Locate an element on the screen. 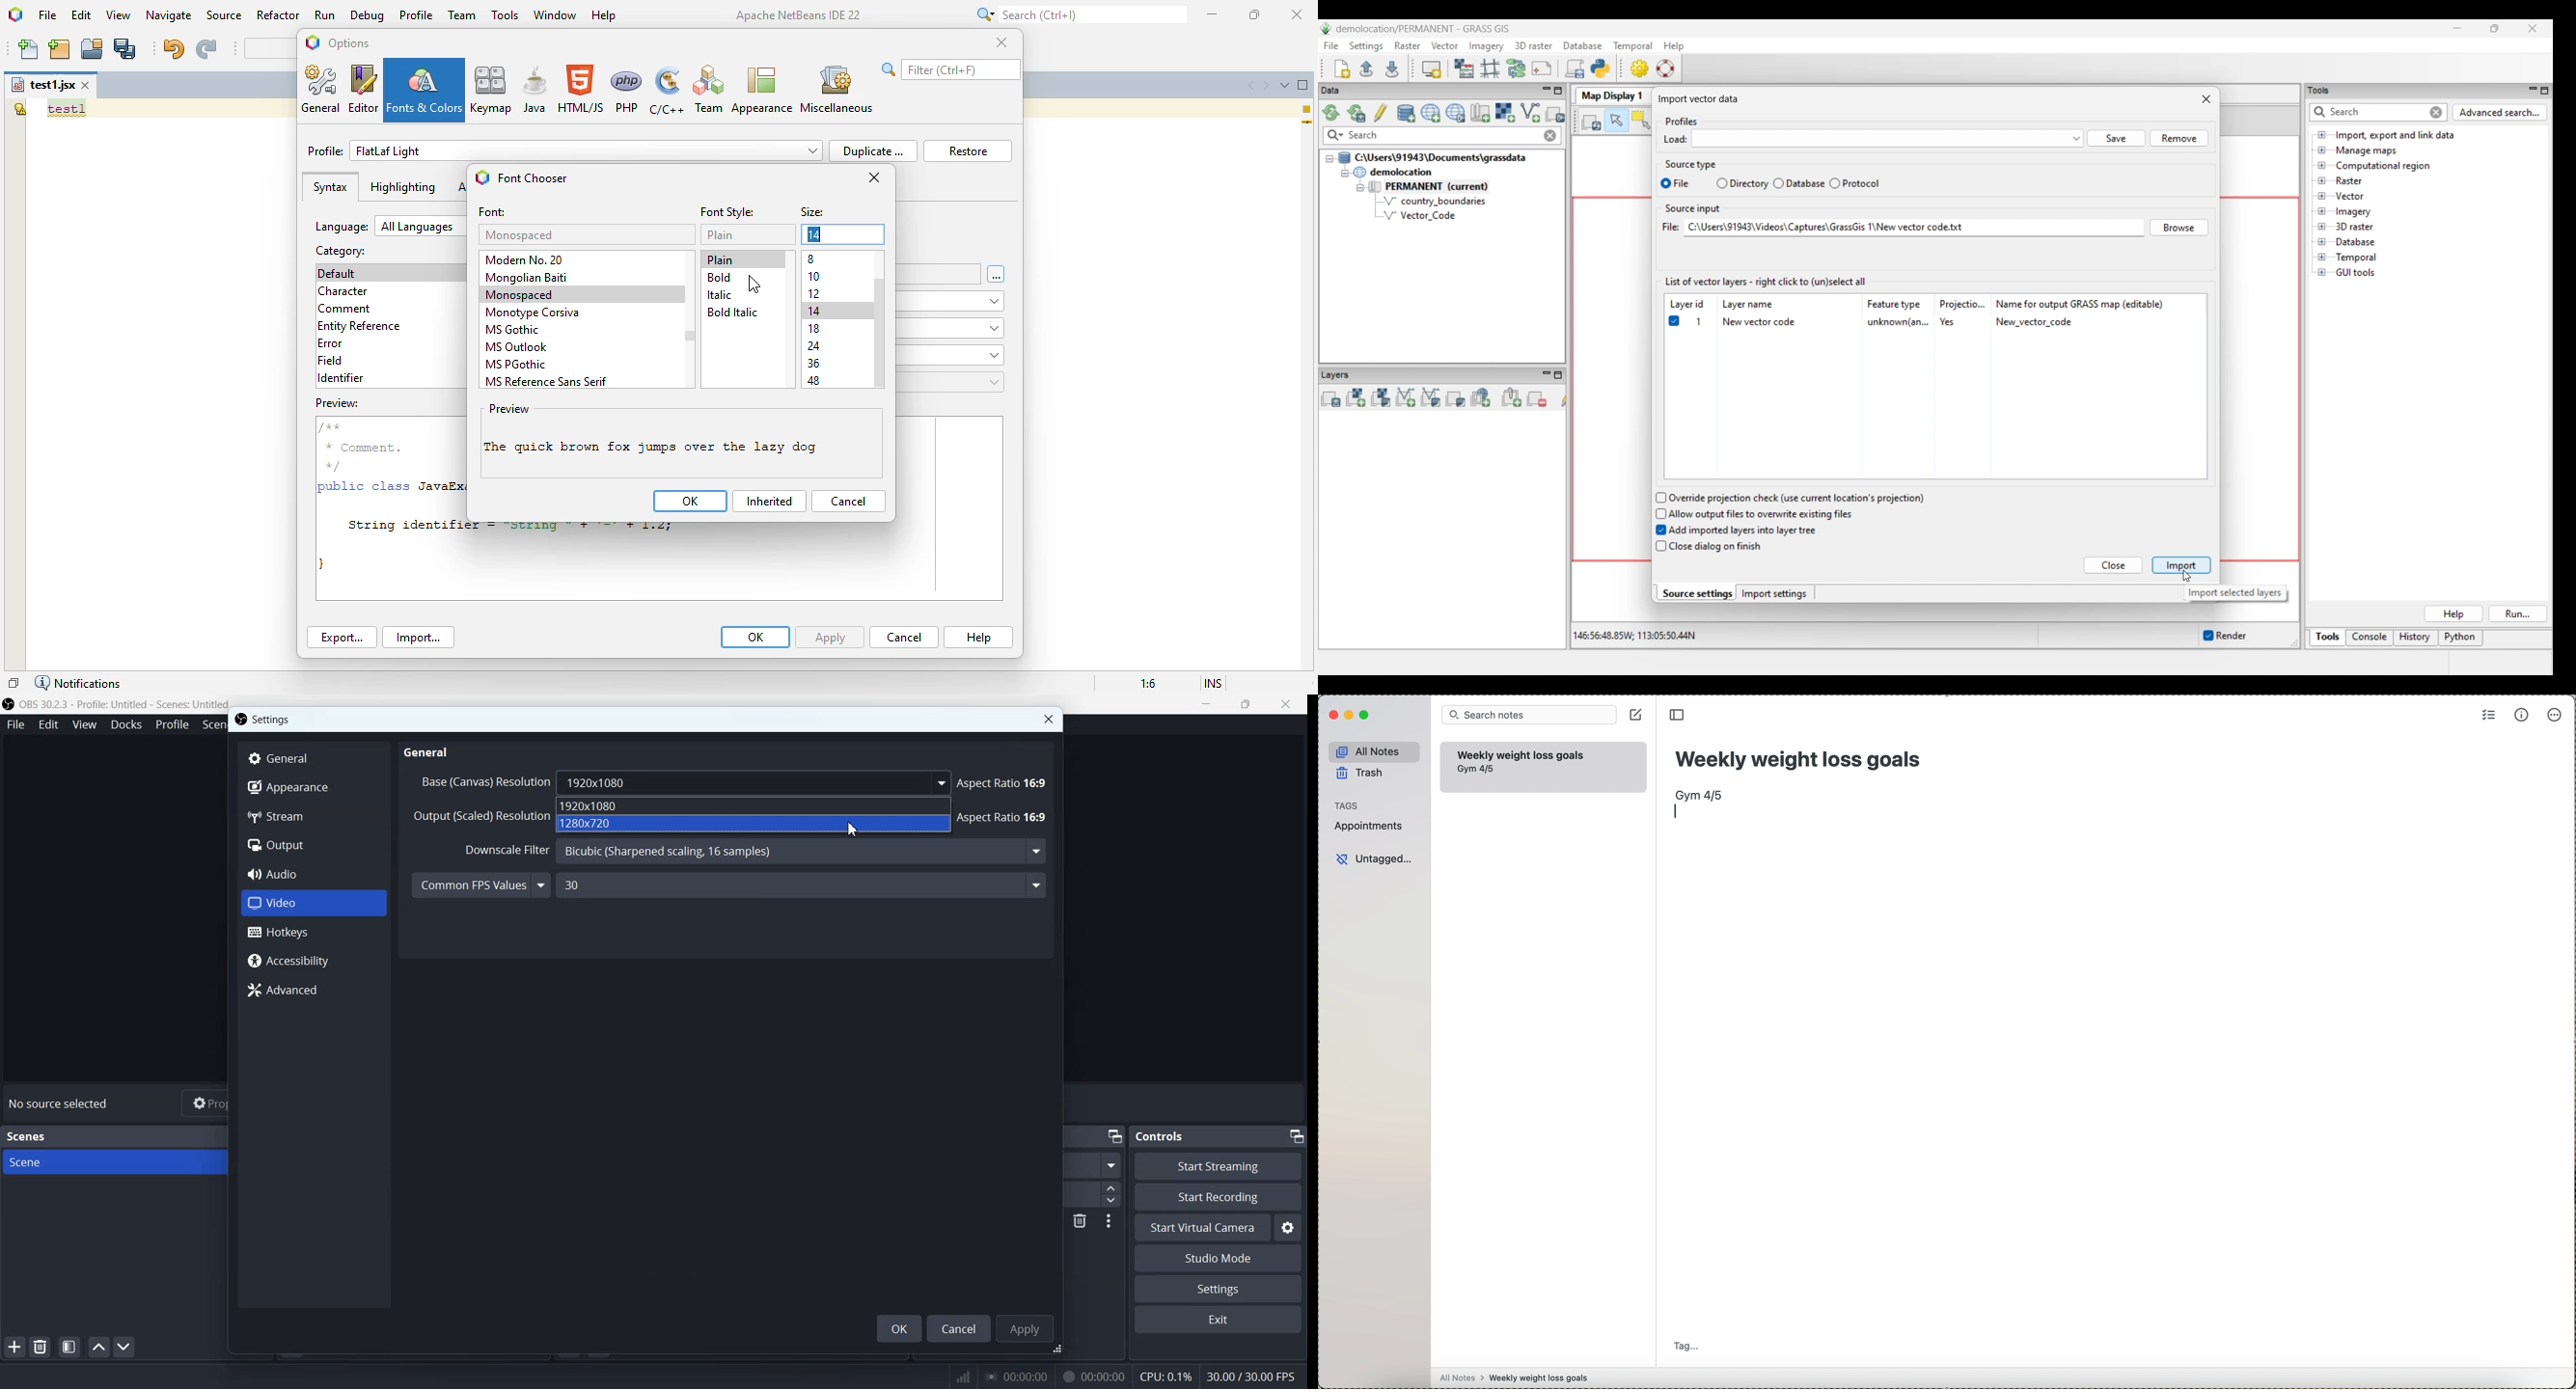 The height and width of the screenshot is (1400, 2576). Settings is located at coordinates (264, 719).